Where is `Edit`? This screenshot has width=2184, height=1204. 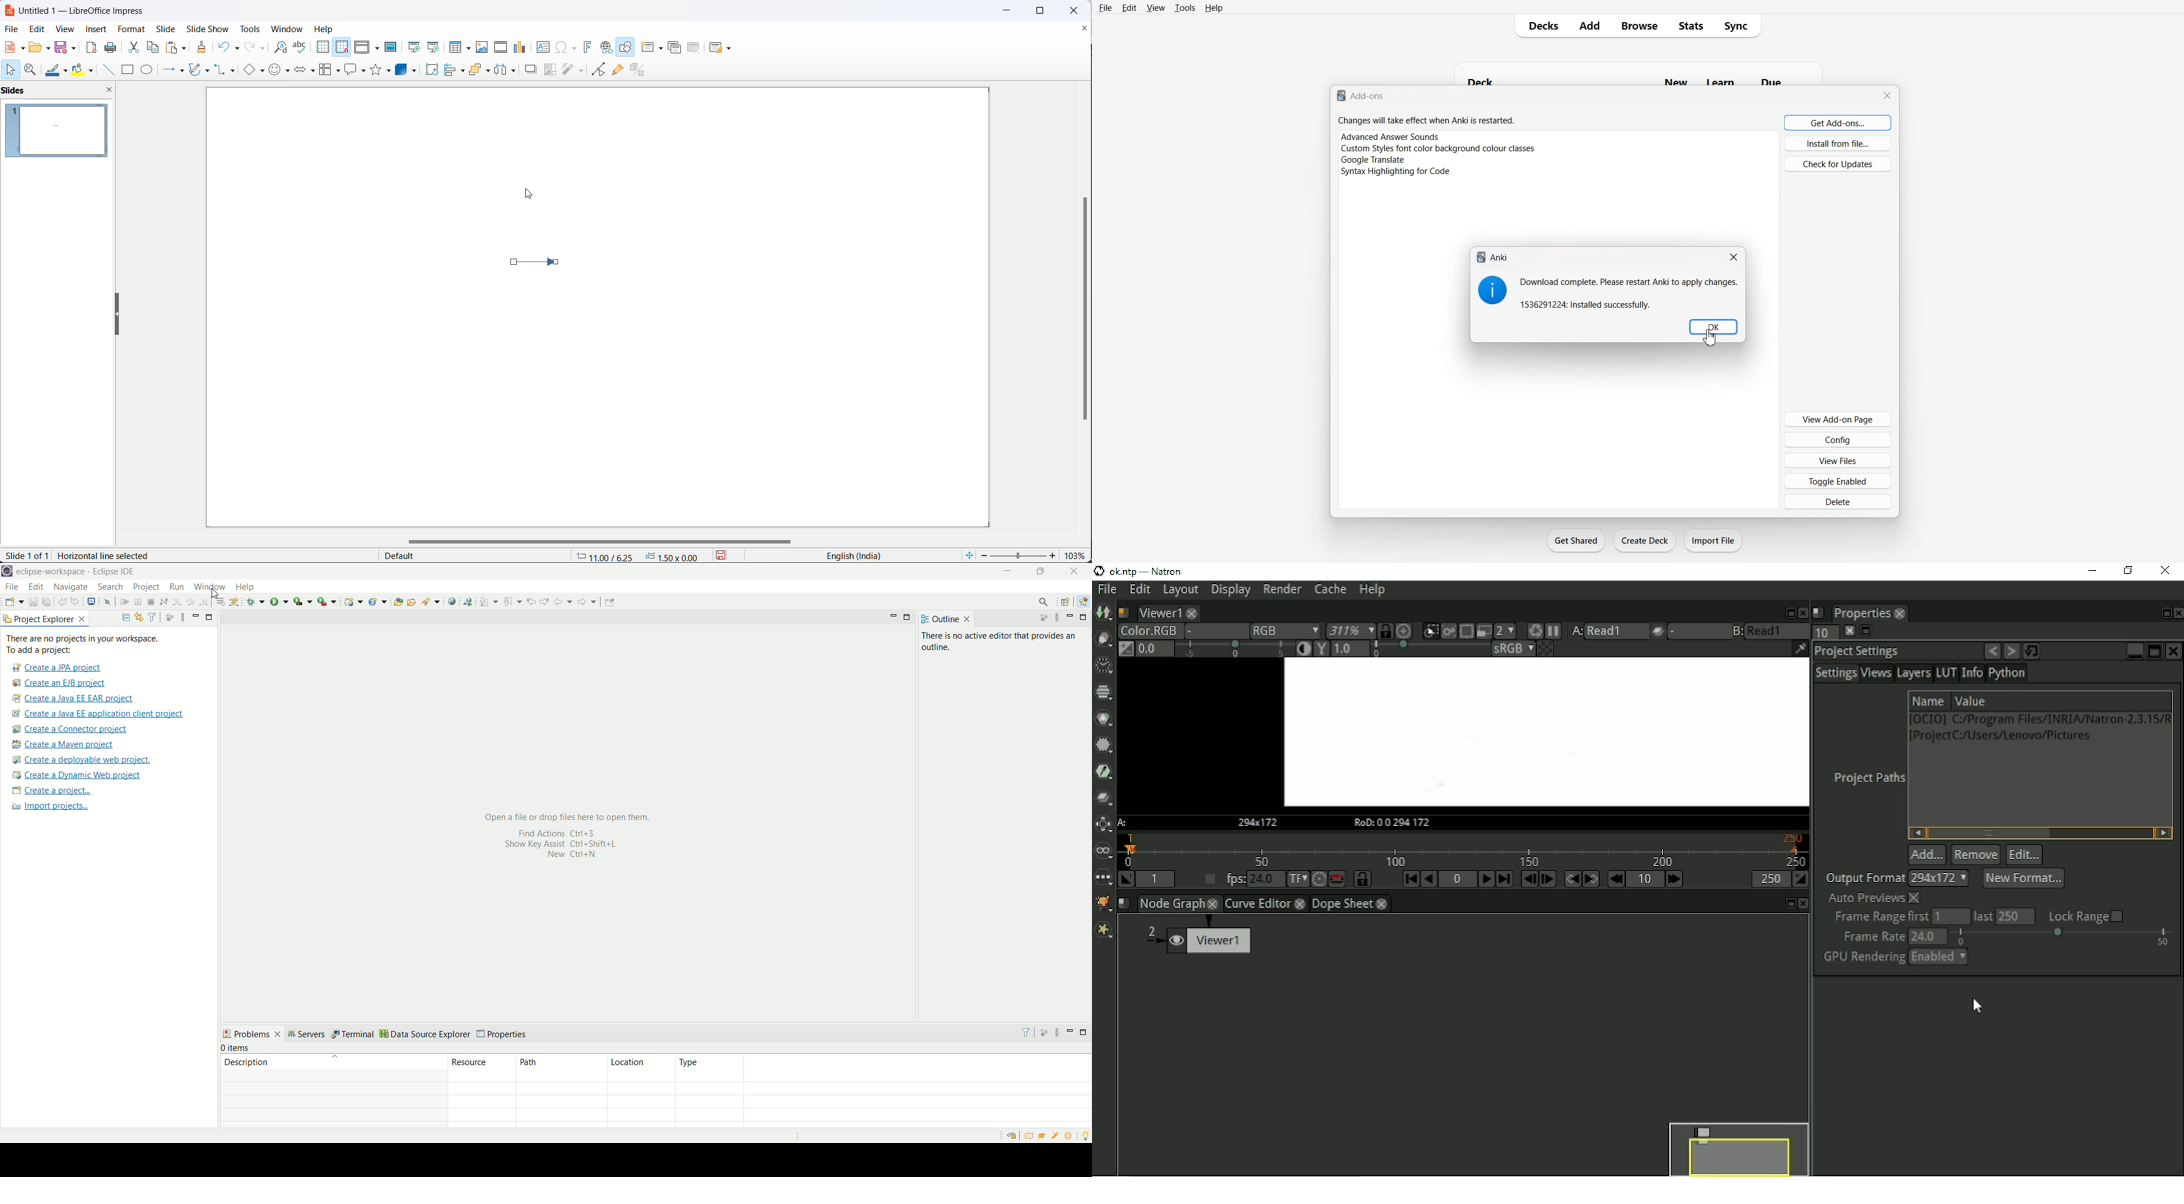 Edit is located at coordinates (2023, 855).